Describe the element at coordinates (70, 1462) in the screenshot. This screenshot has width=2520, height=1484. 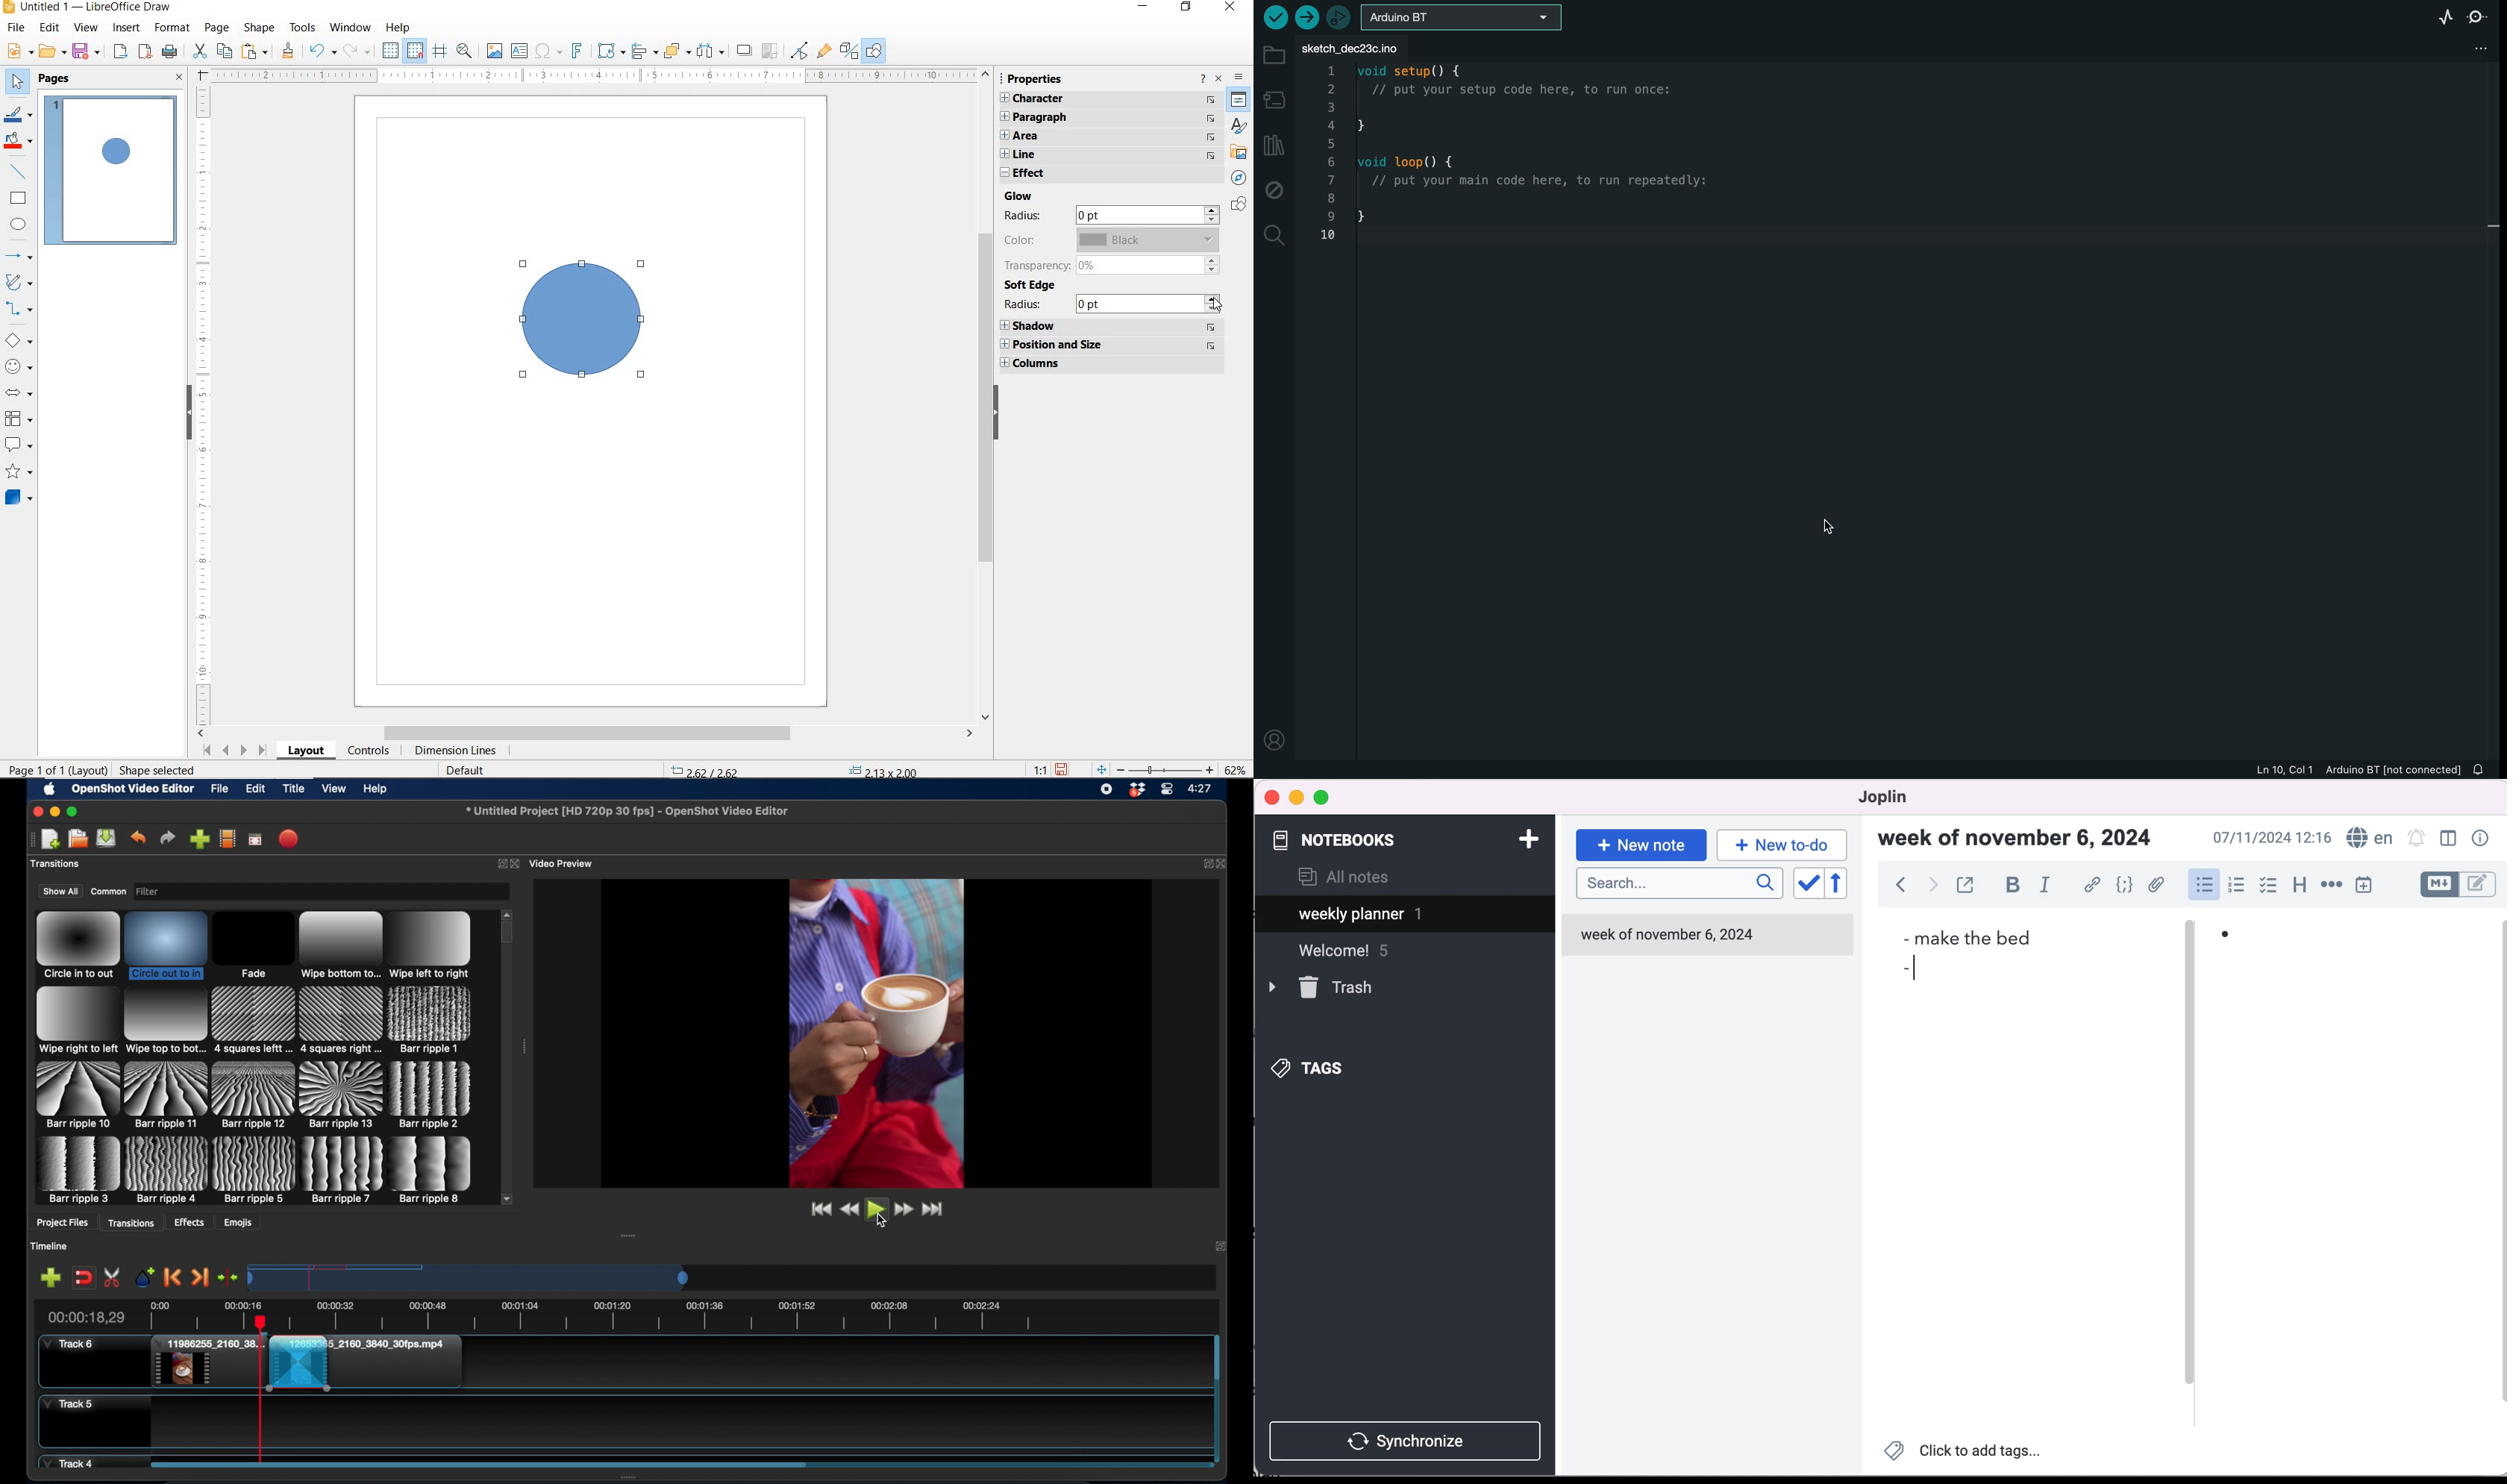
I see `track 4` at that location.